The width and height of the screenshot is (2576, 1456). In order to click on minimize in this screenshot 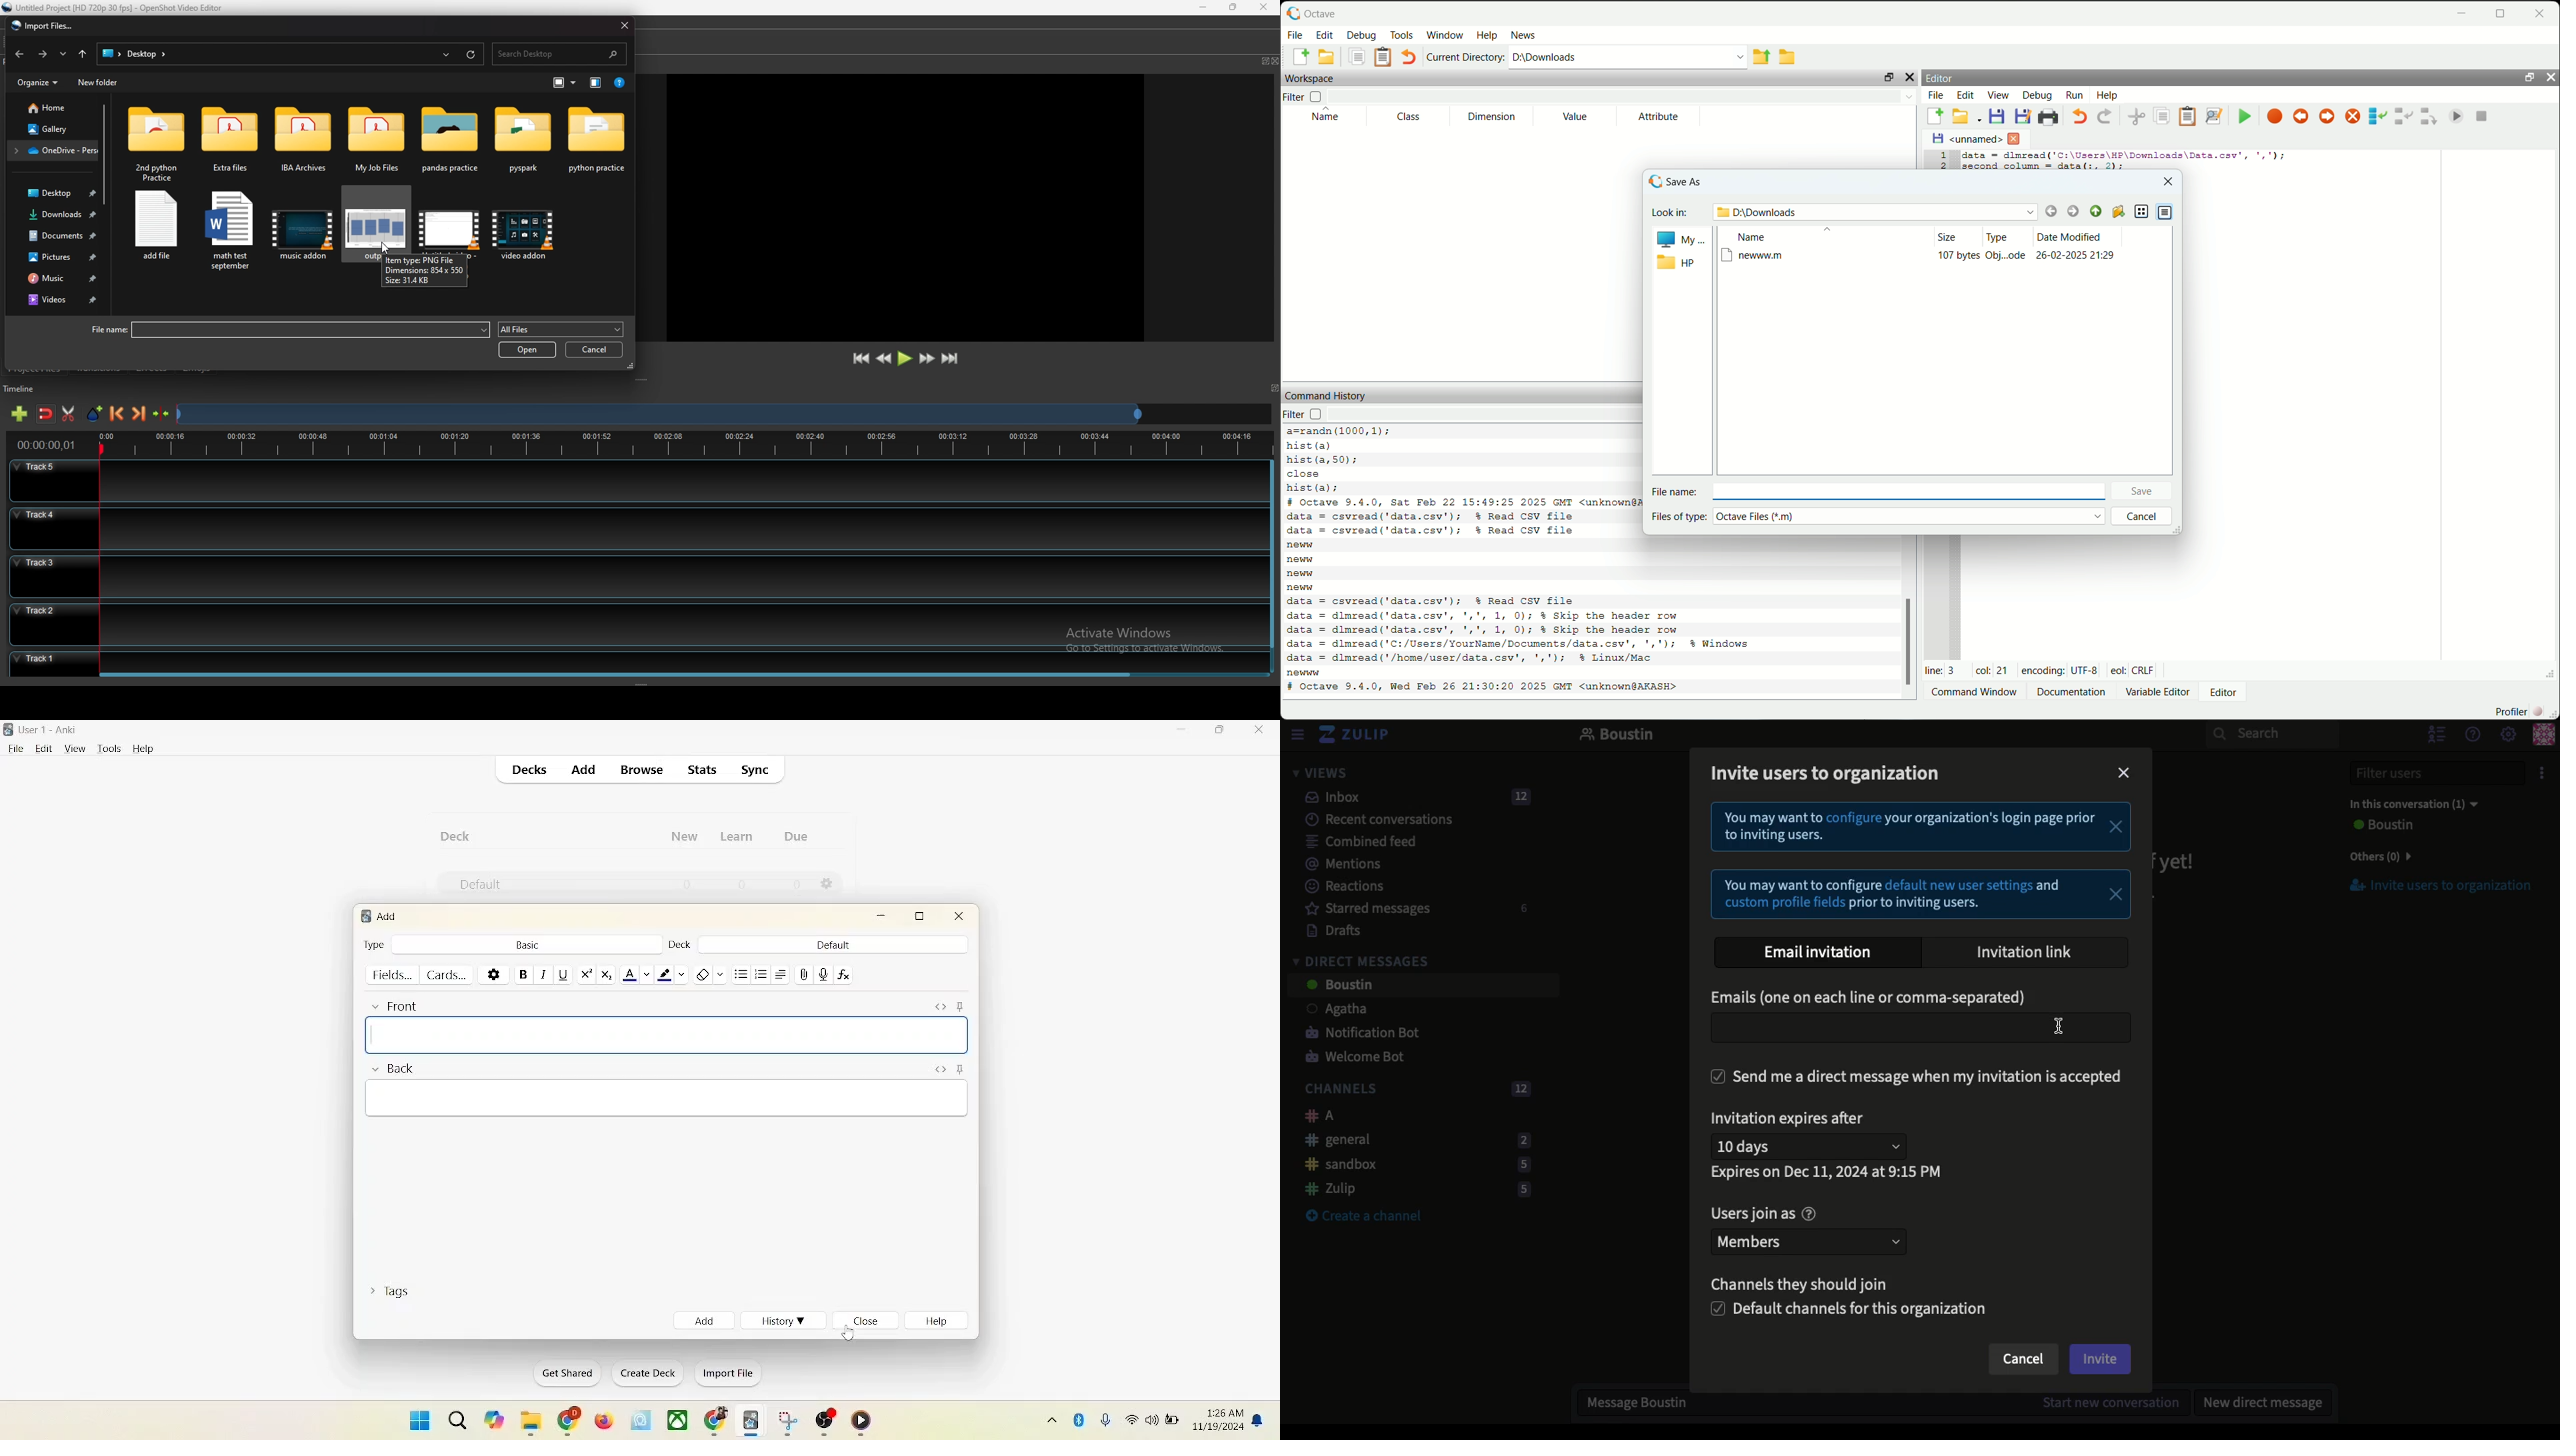, I will do `click(883, 917)`.